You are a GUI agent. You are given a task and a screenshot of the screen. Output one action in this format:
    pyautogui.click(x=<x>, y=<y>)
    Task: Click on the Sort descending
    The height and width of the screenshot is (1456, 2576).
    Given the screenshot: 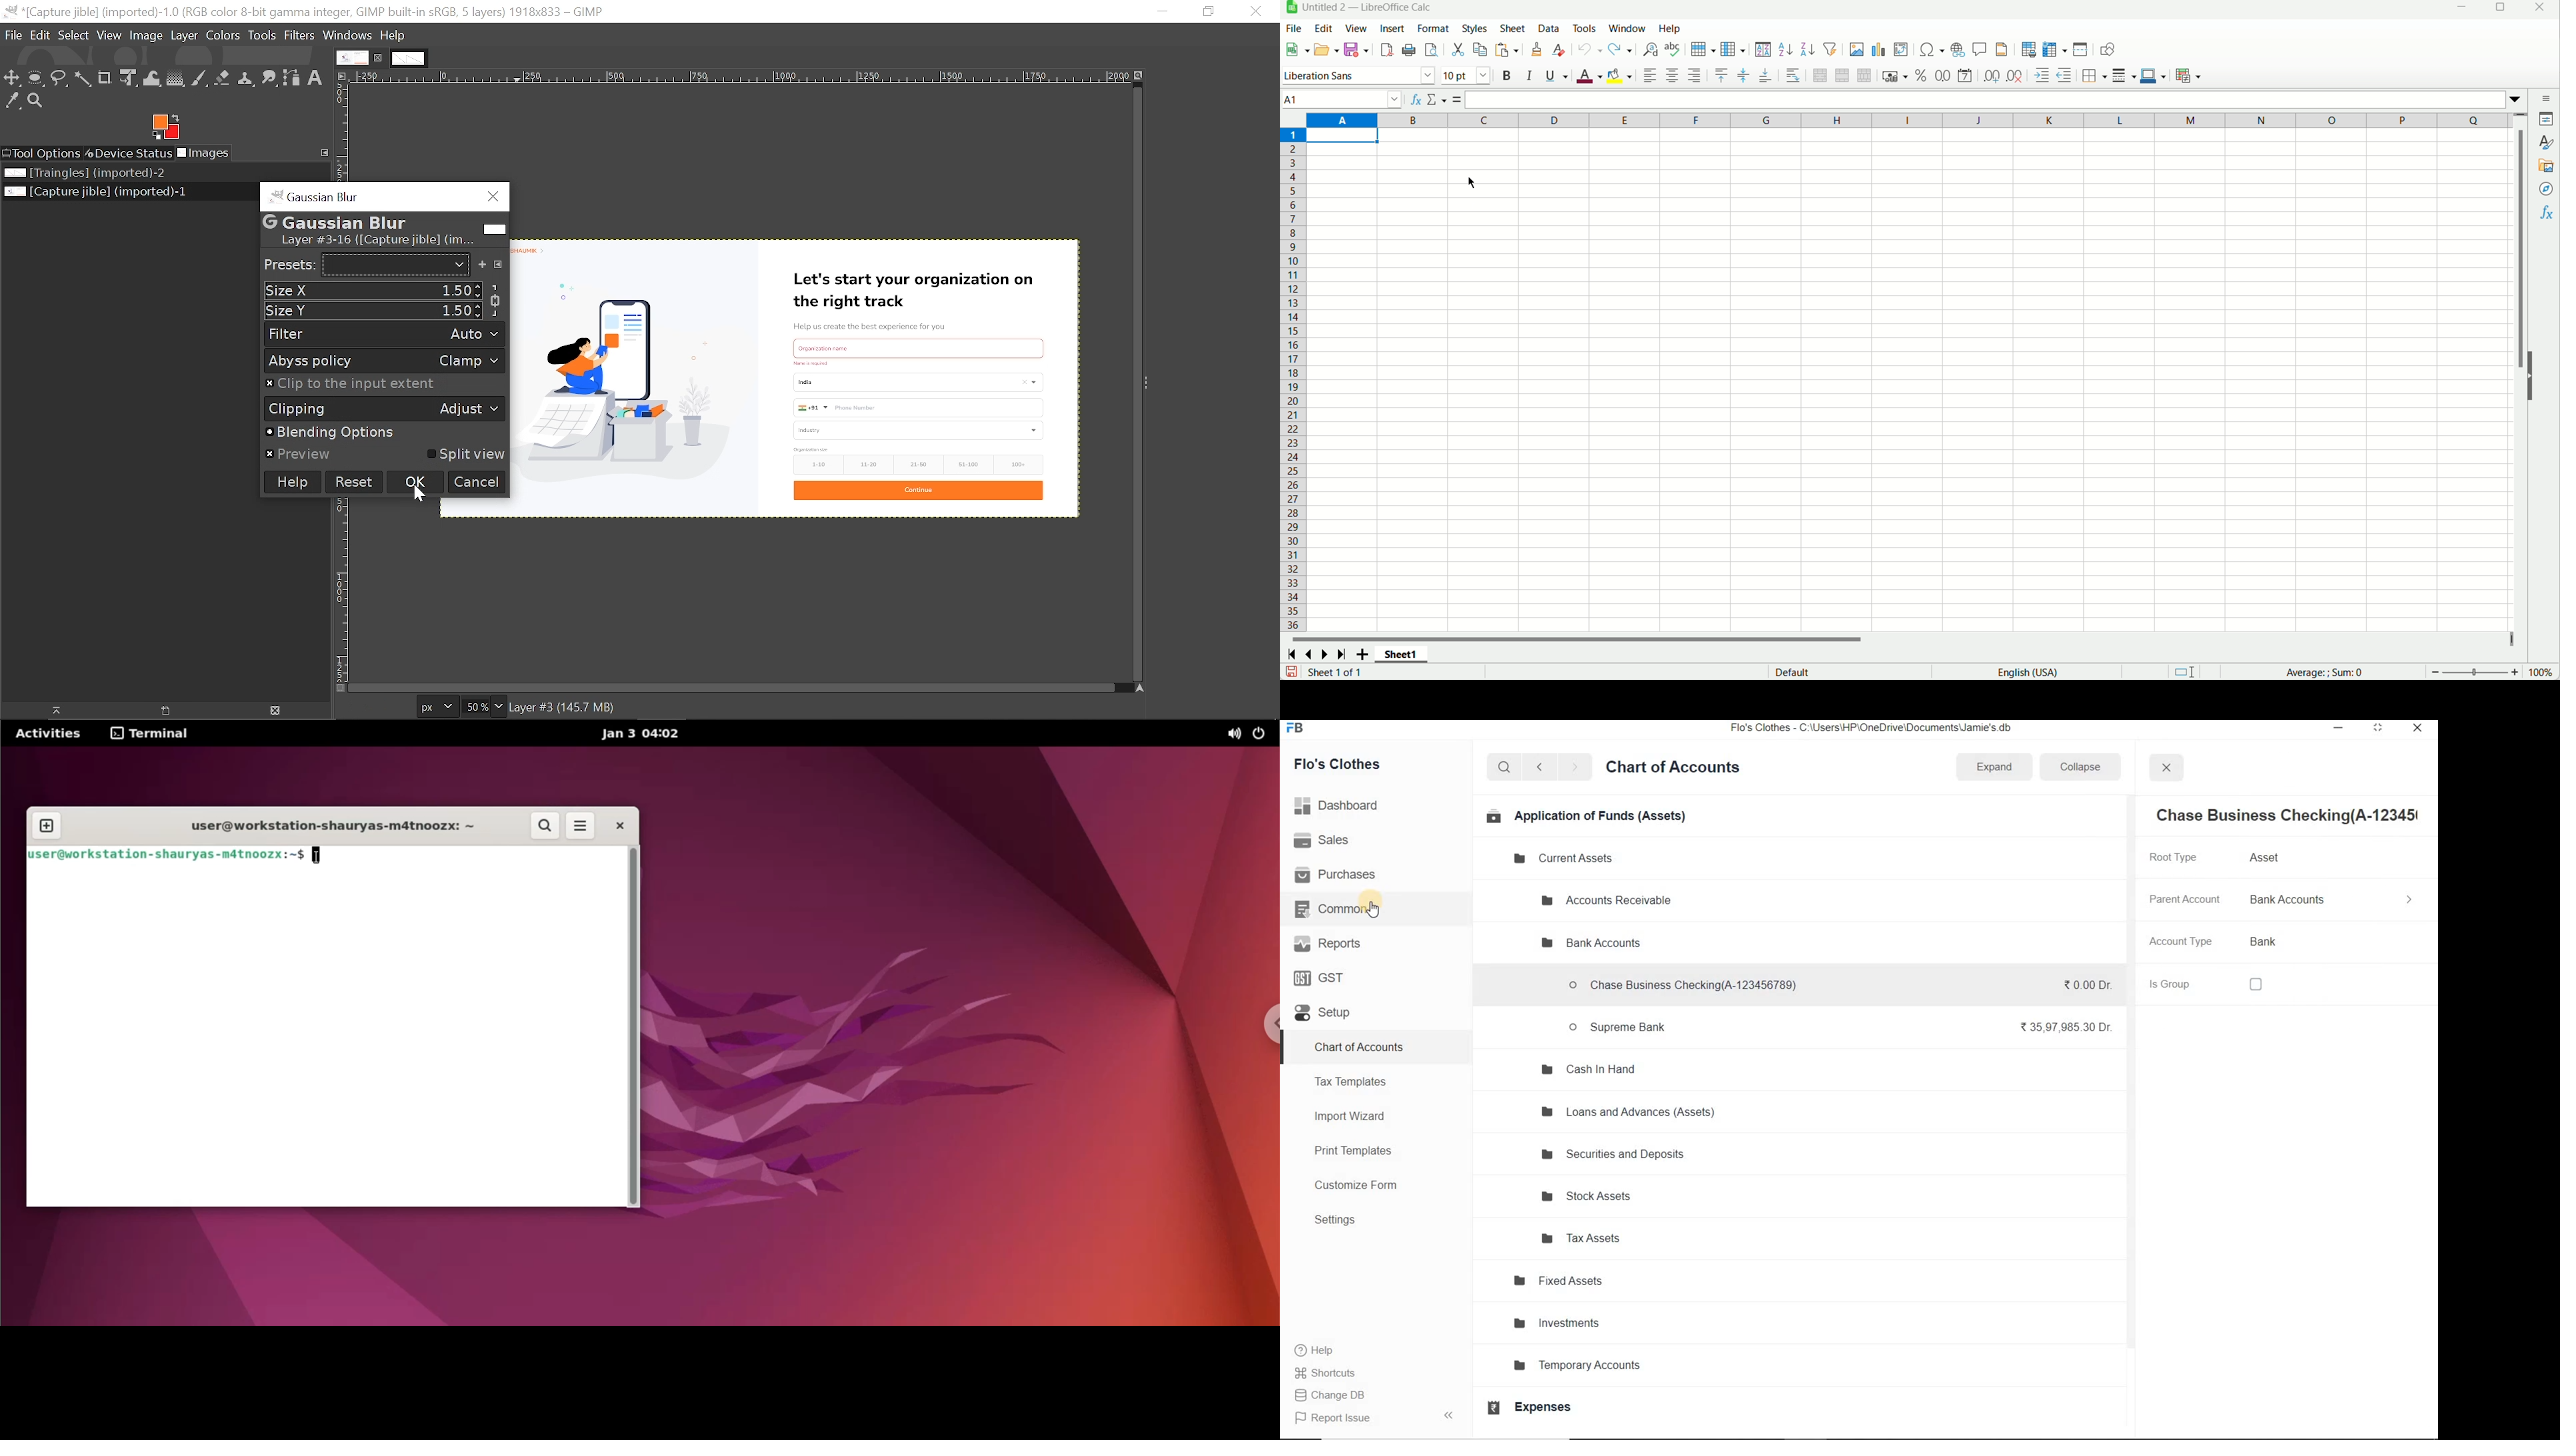 What is the action you would take?
    pyautogui.click(x=1807, y=50)
    